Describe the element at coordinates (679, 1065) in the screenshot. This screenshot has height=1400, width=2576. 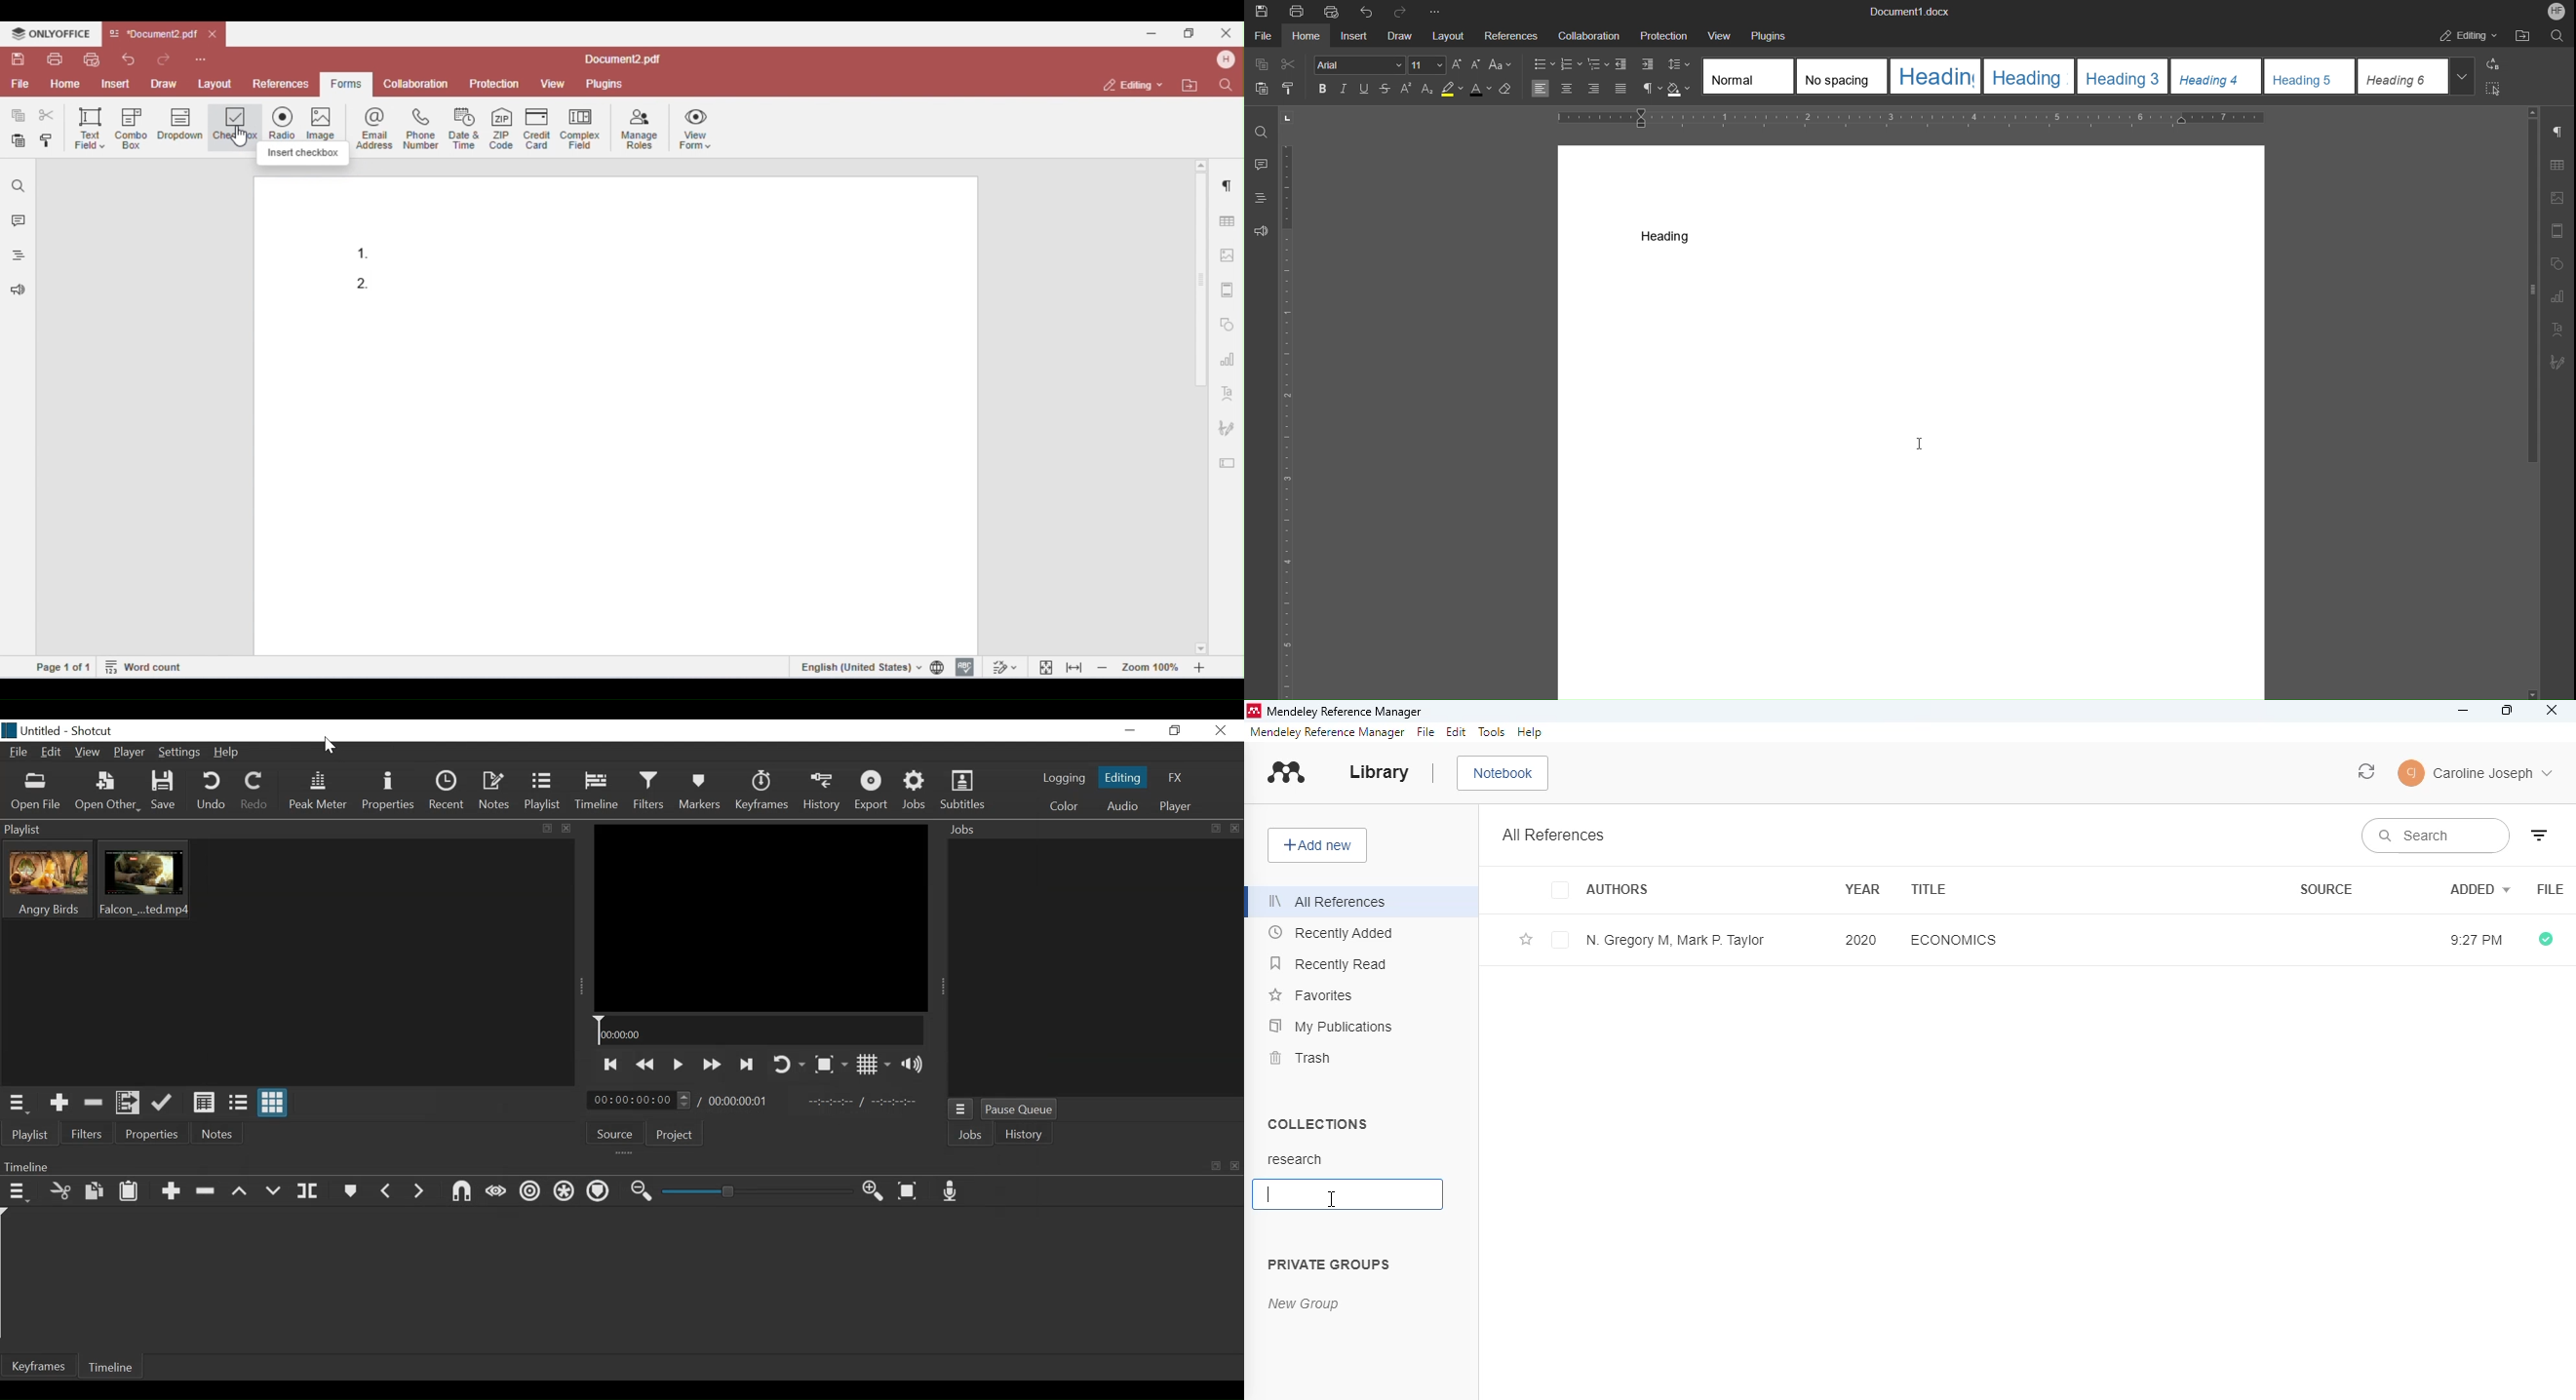
I see `Toggle play or pause (space)` at that location.